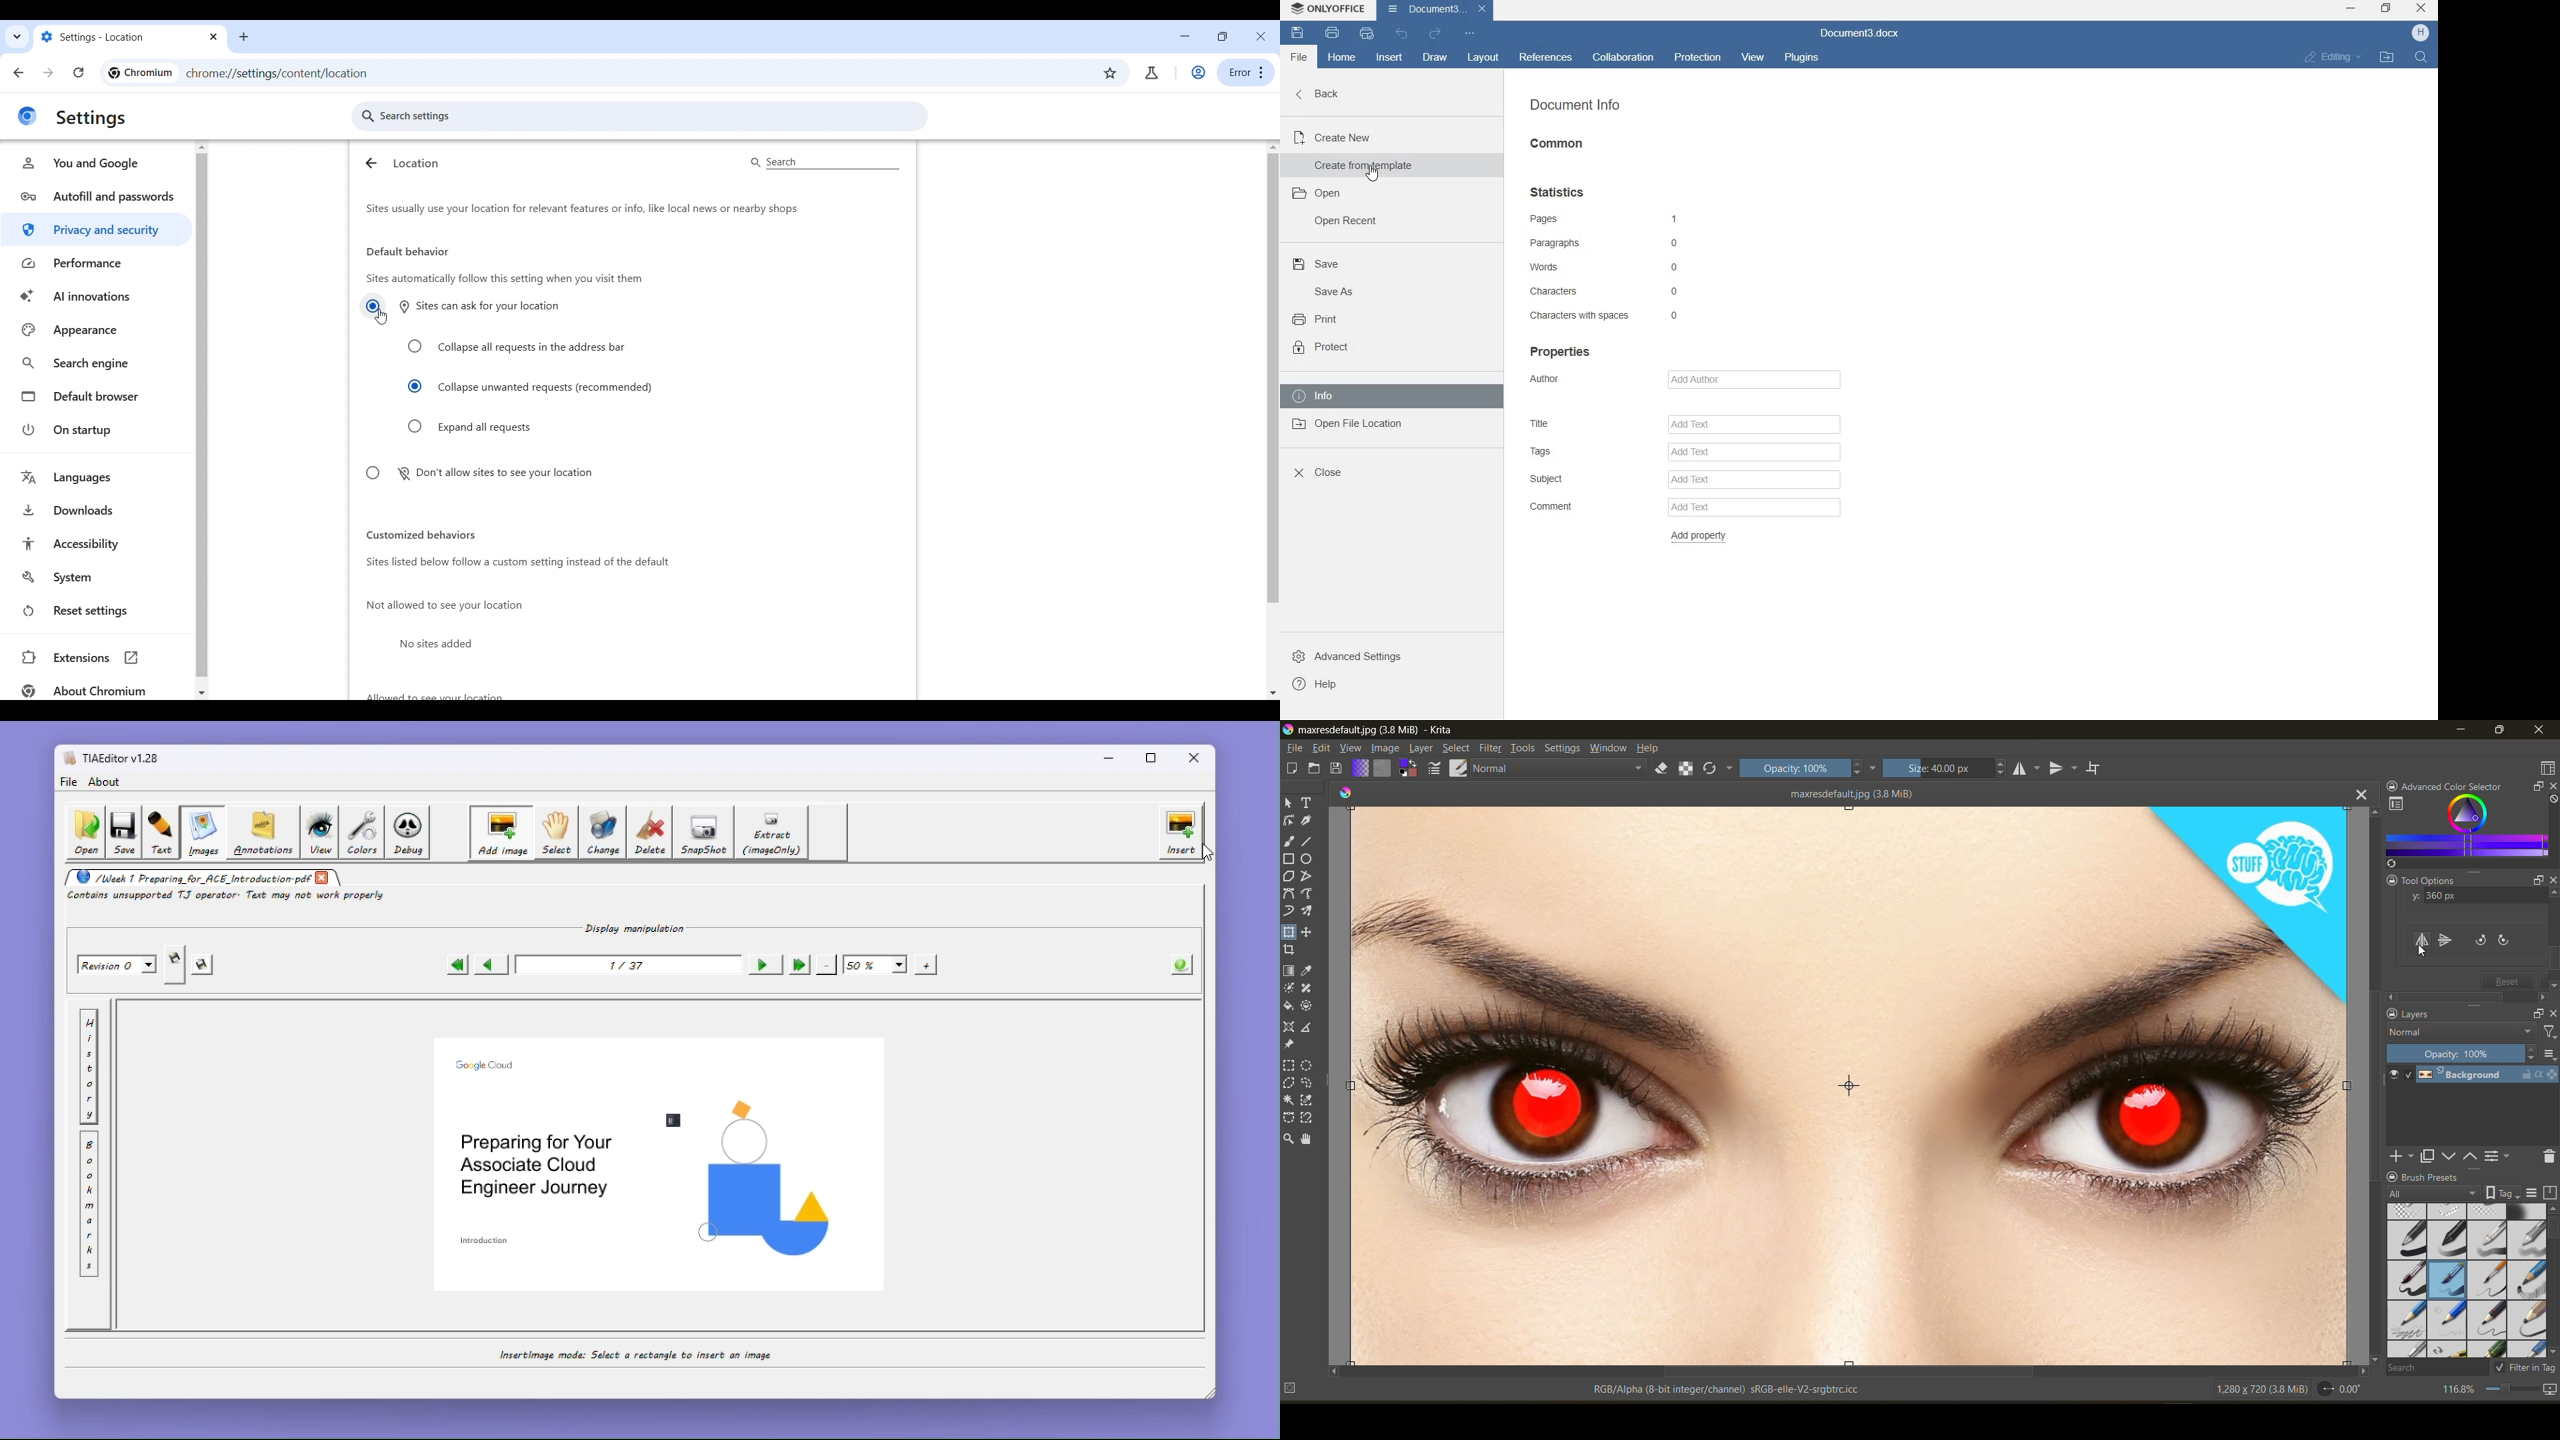 The width and height of the screenshot is (2576, 1456). I want to click on file, so click(1297, 748).